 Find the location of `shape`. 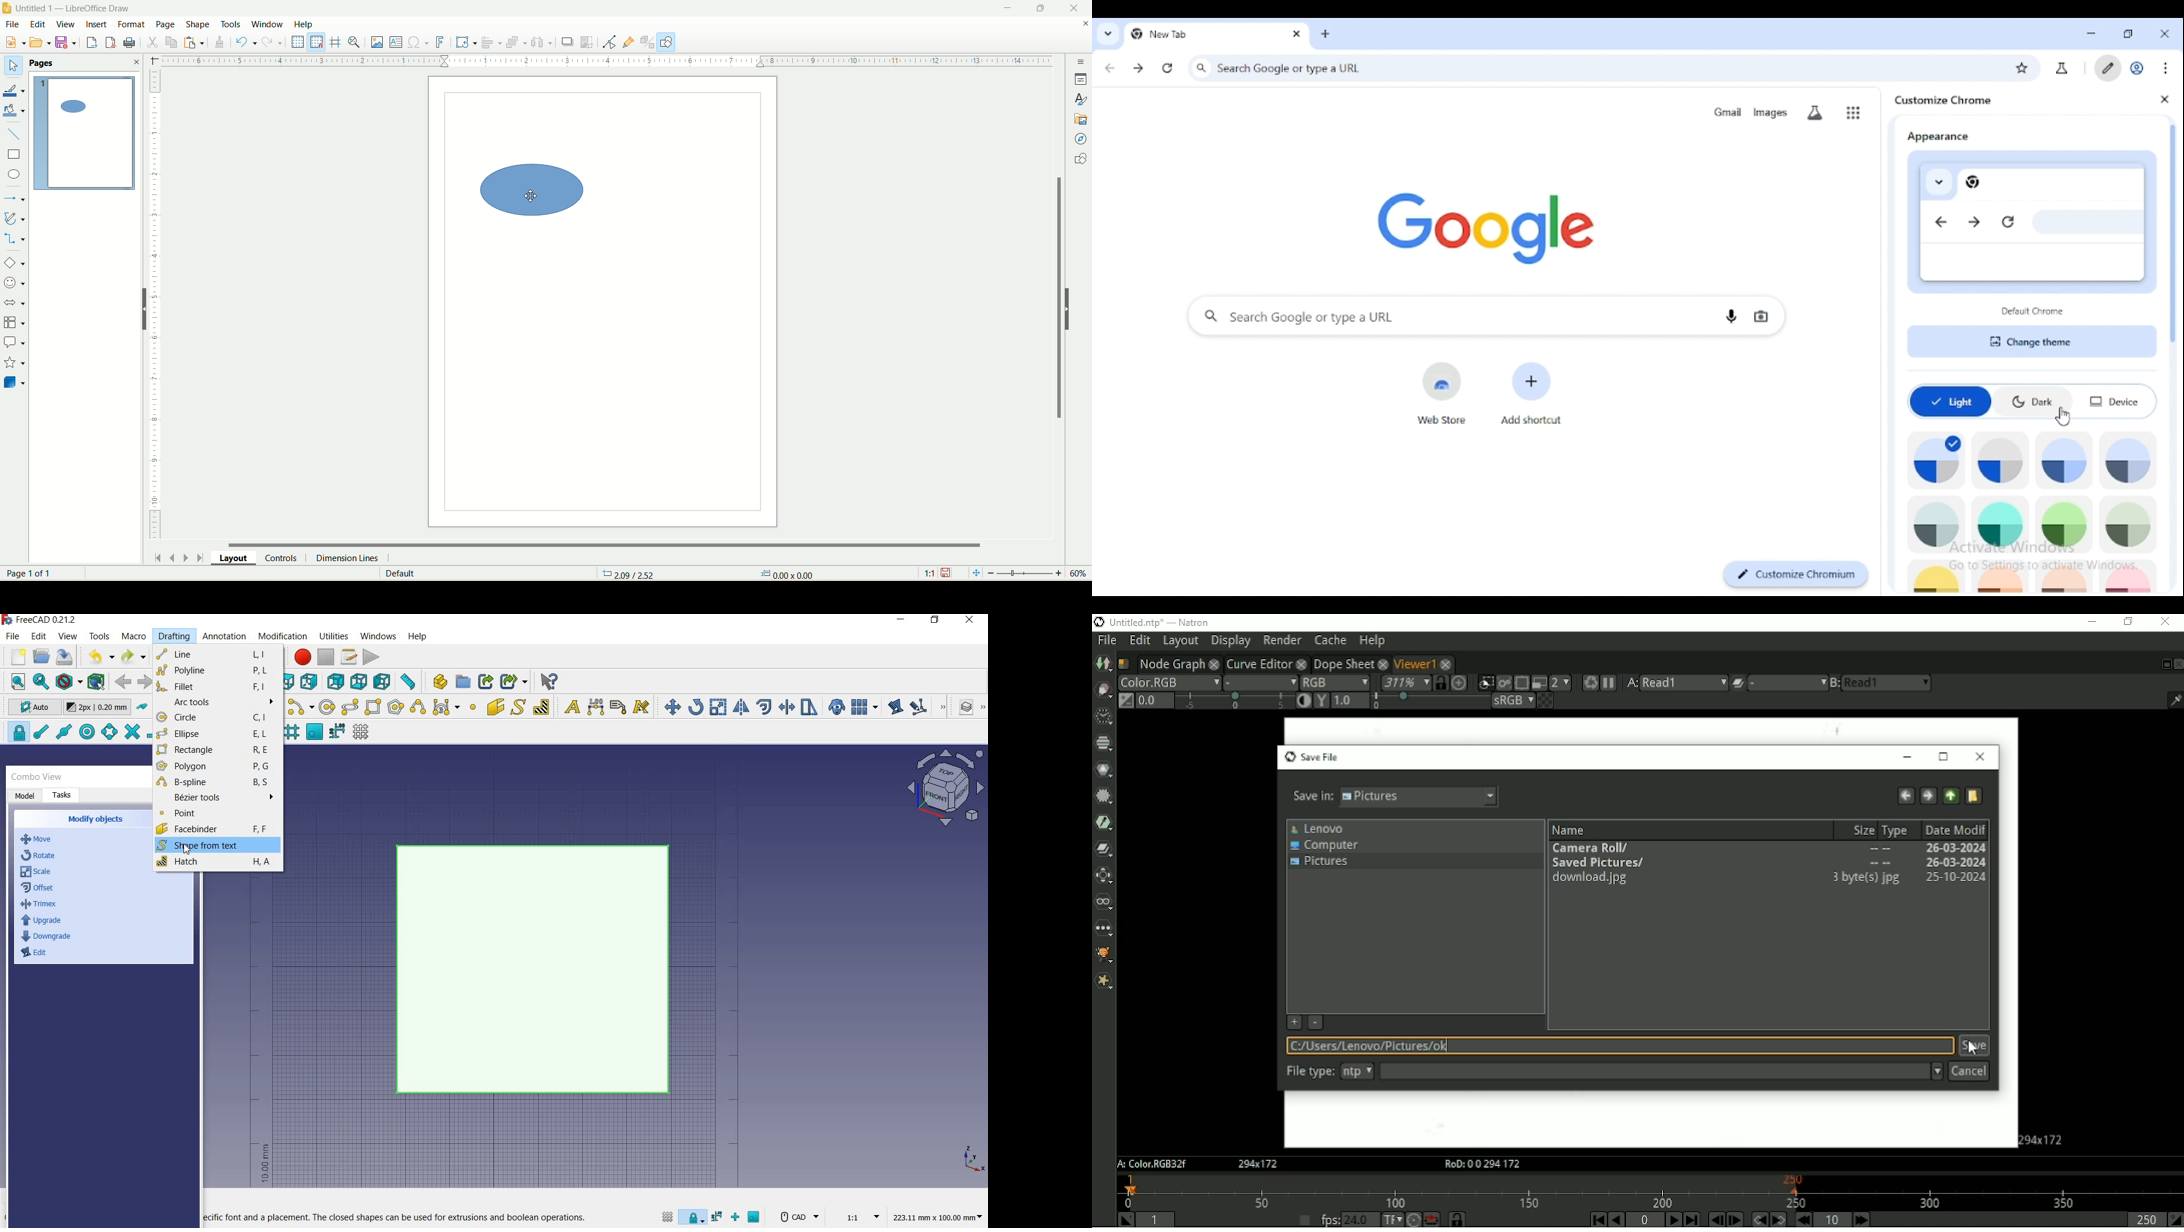

shape is located at coordinates (200, 24).